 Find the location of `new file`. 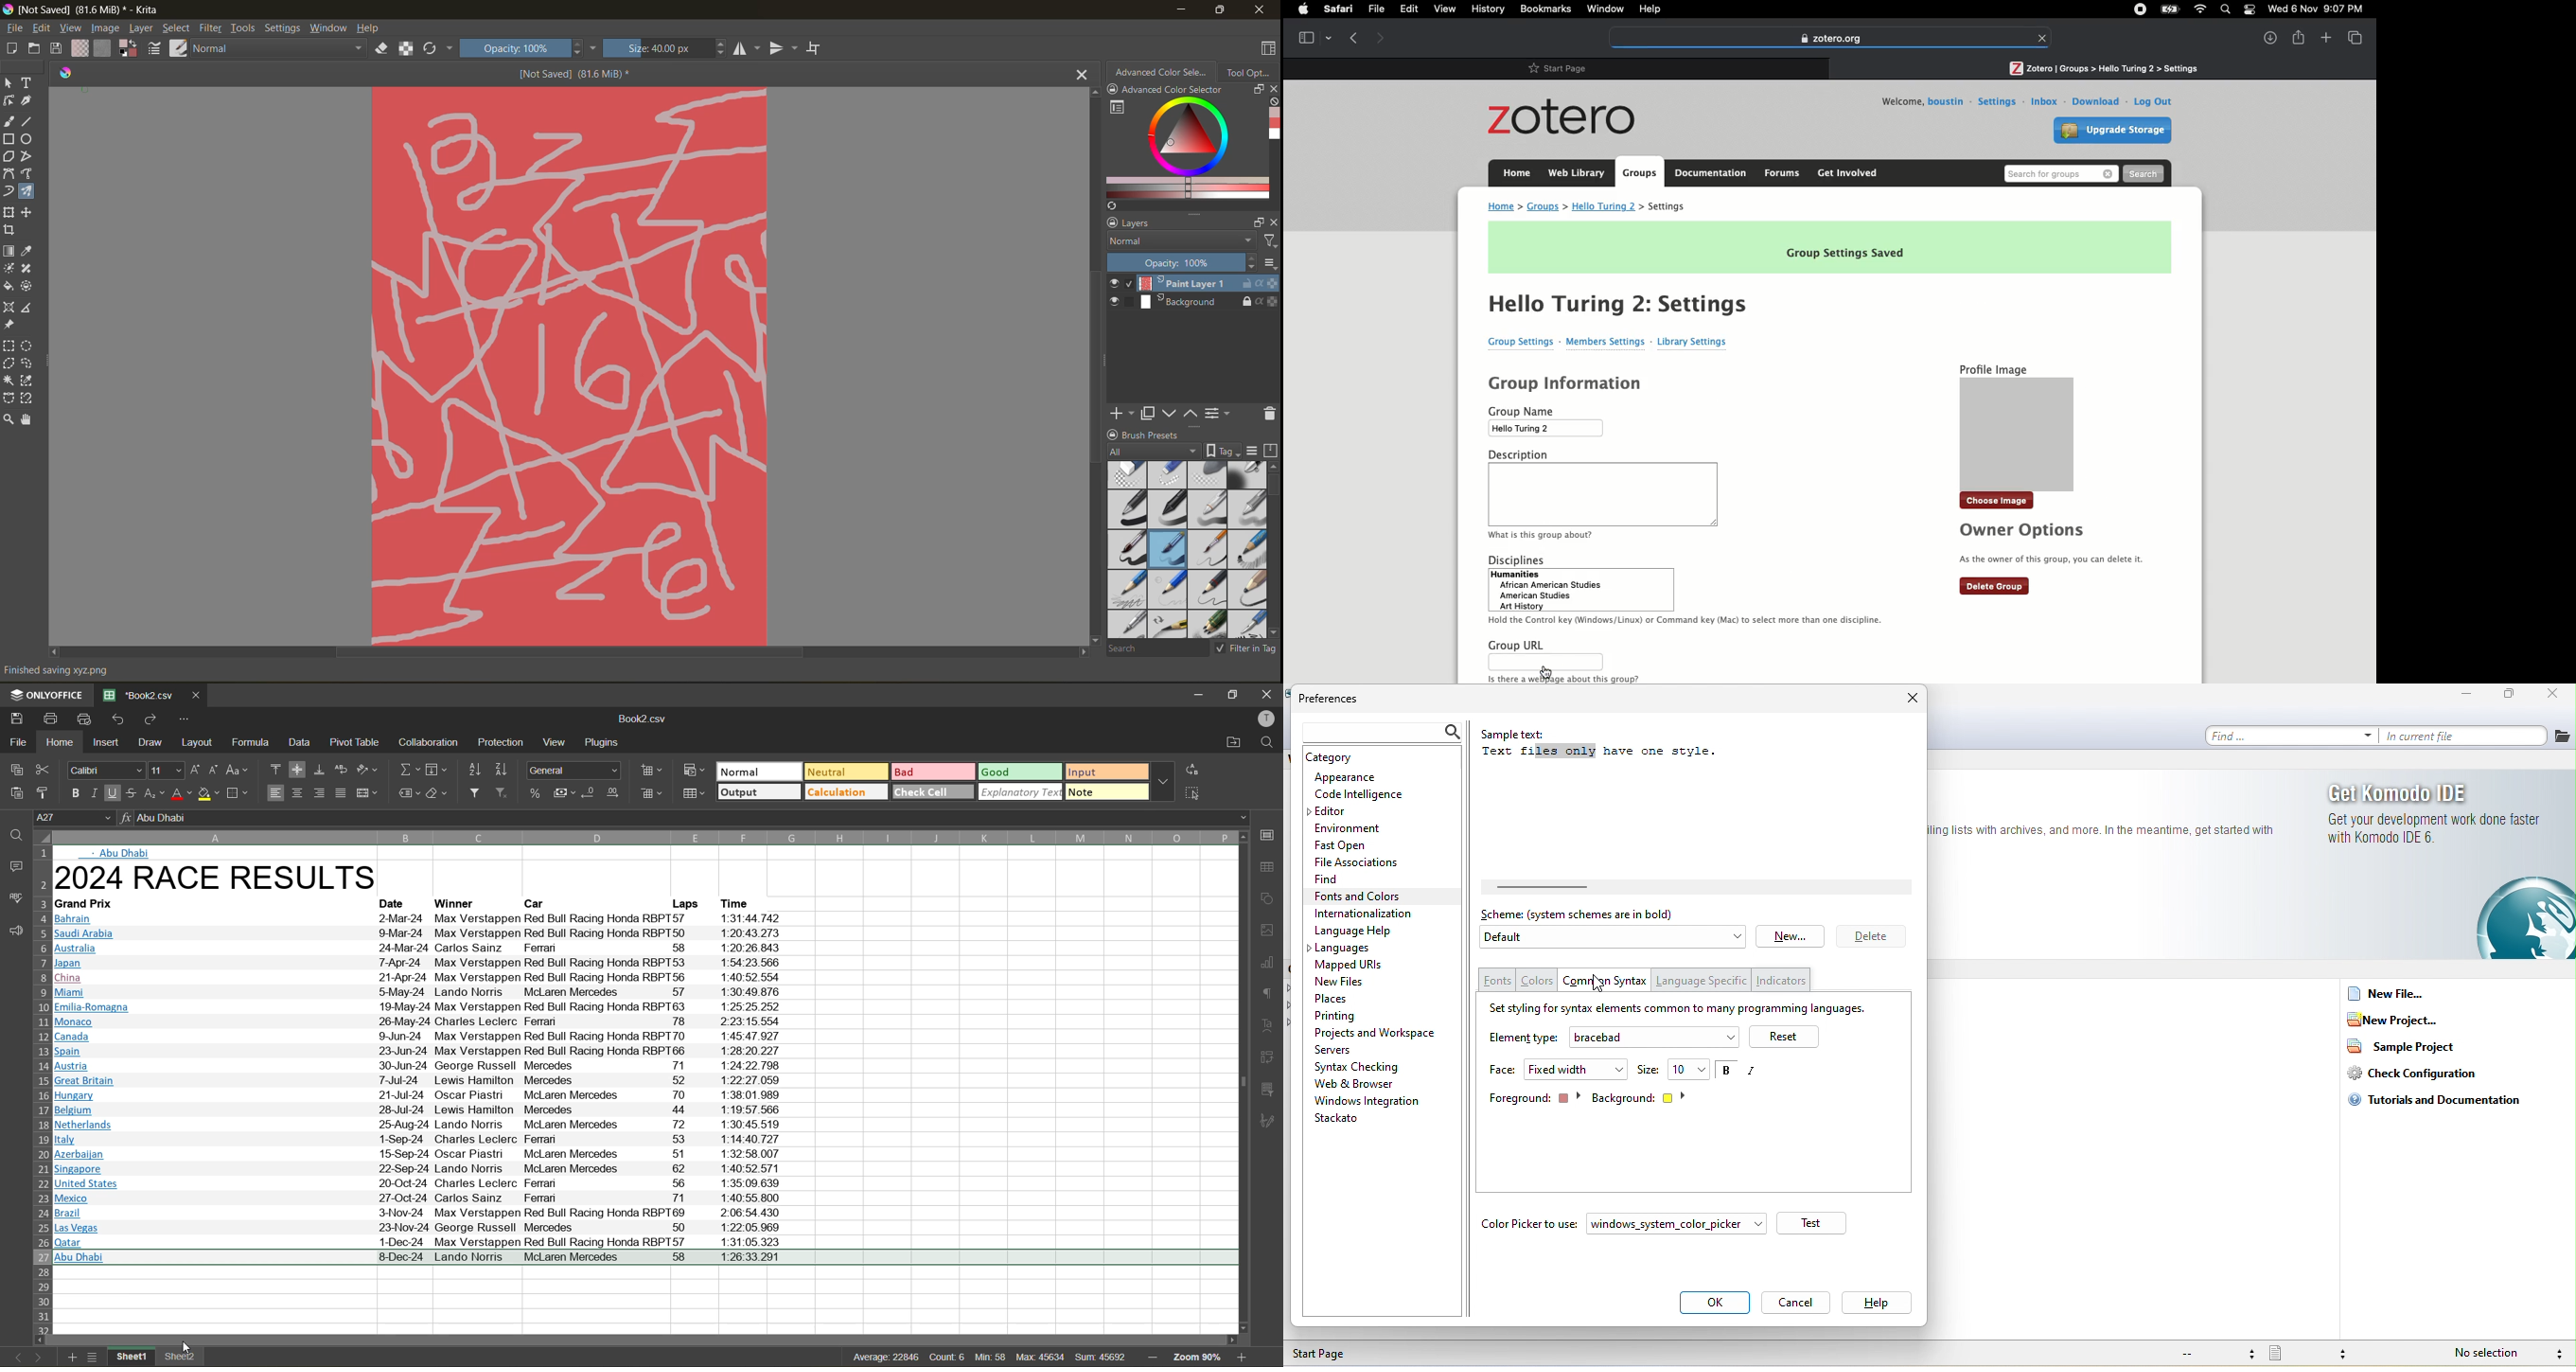

new file is located at coordinates (2398, 992).